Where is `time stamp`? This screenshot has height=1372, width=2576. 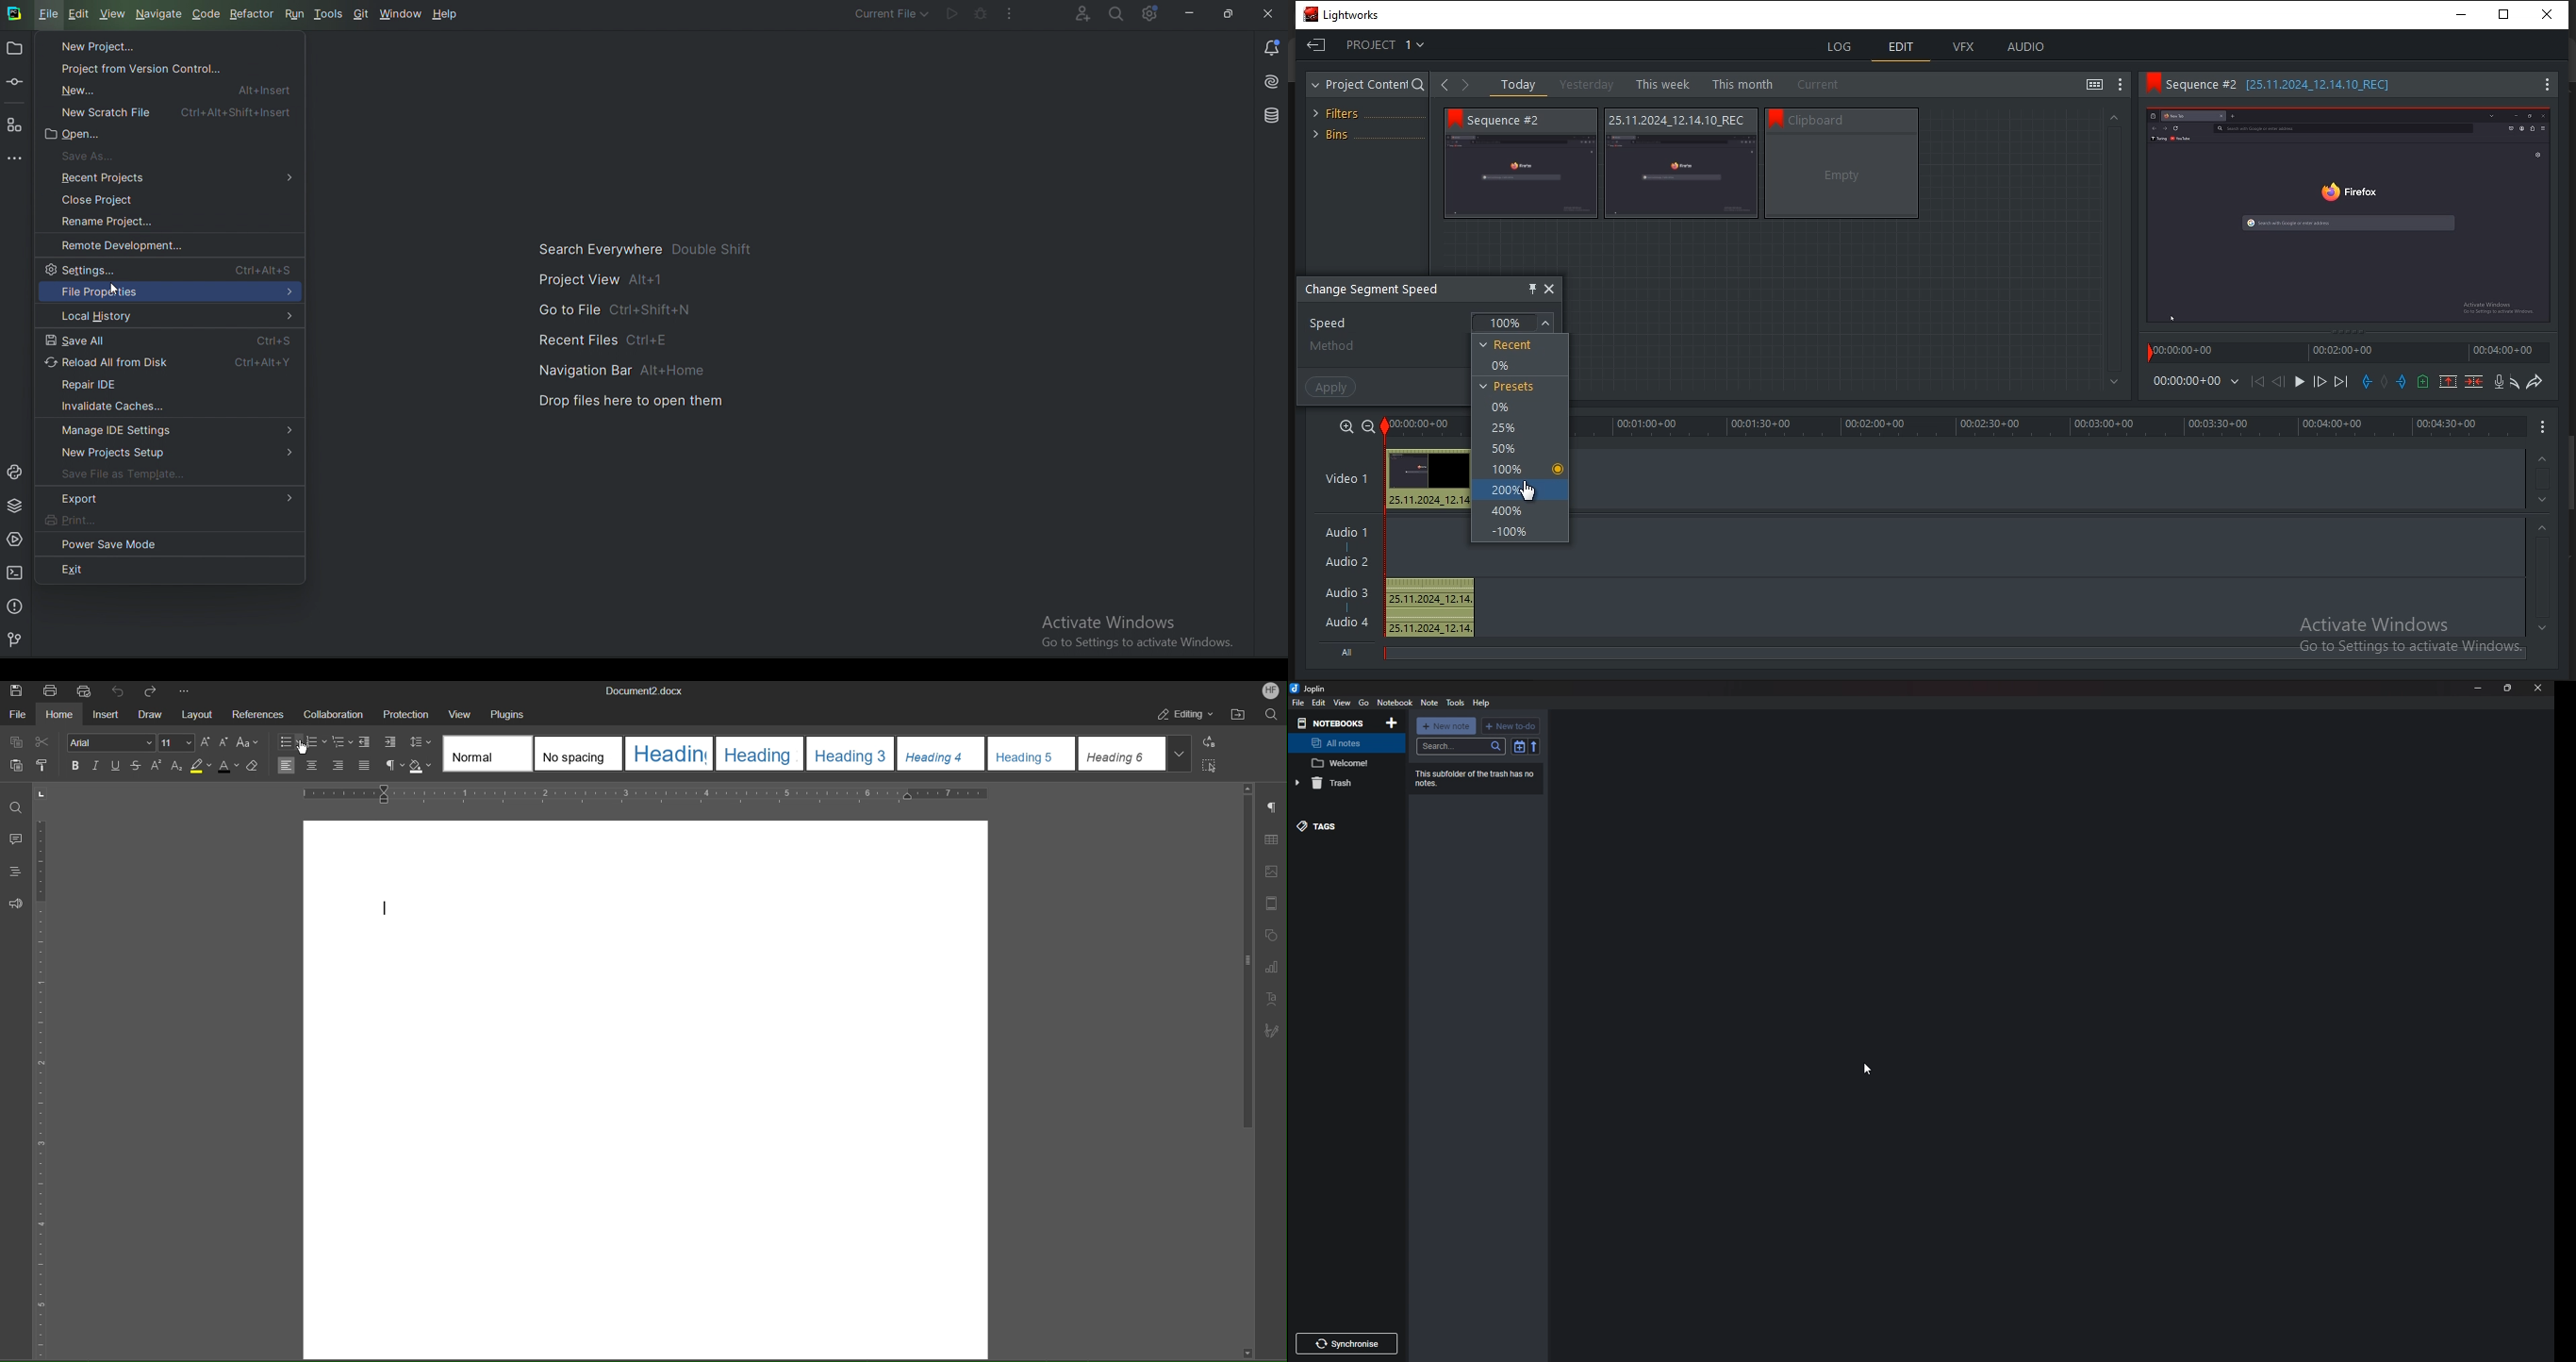 time stamp is located at coordinates (2341, 354).